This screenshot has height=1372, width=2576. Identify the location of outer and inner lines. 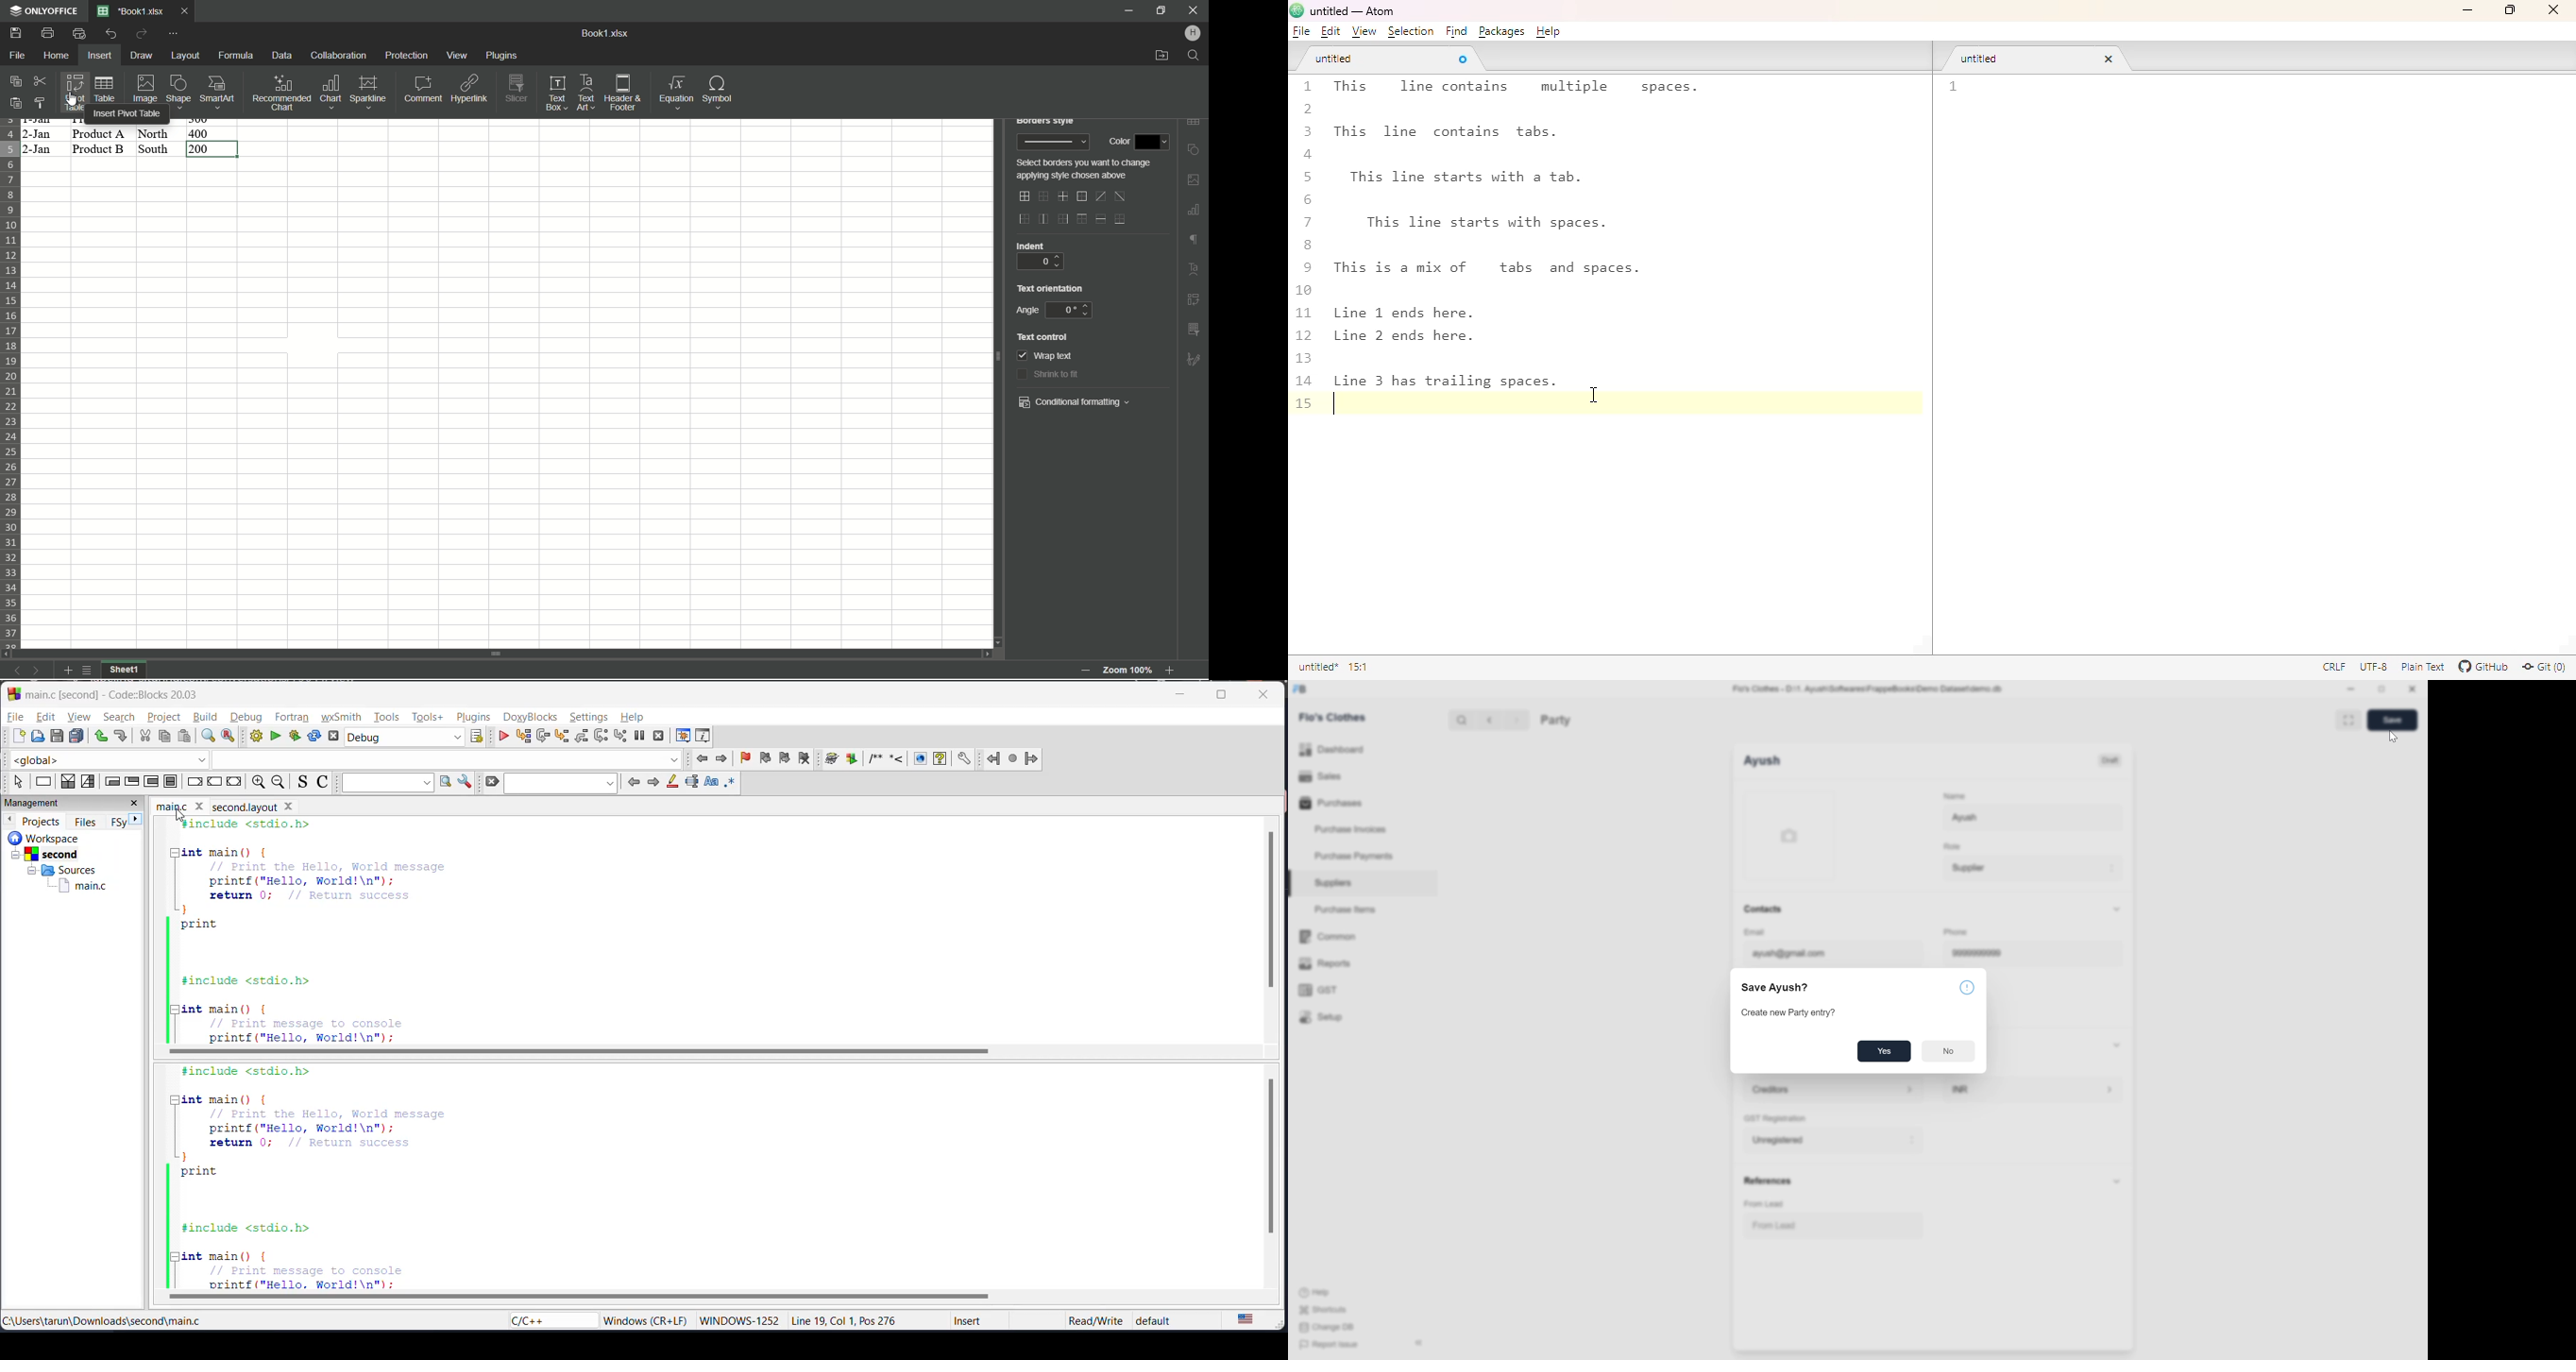
(1022, 196).